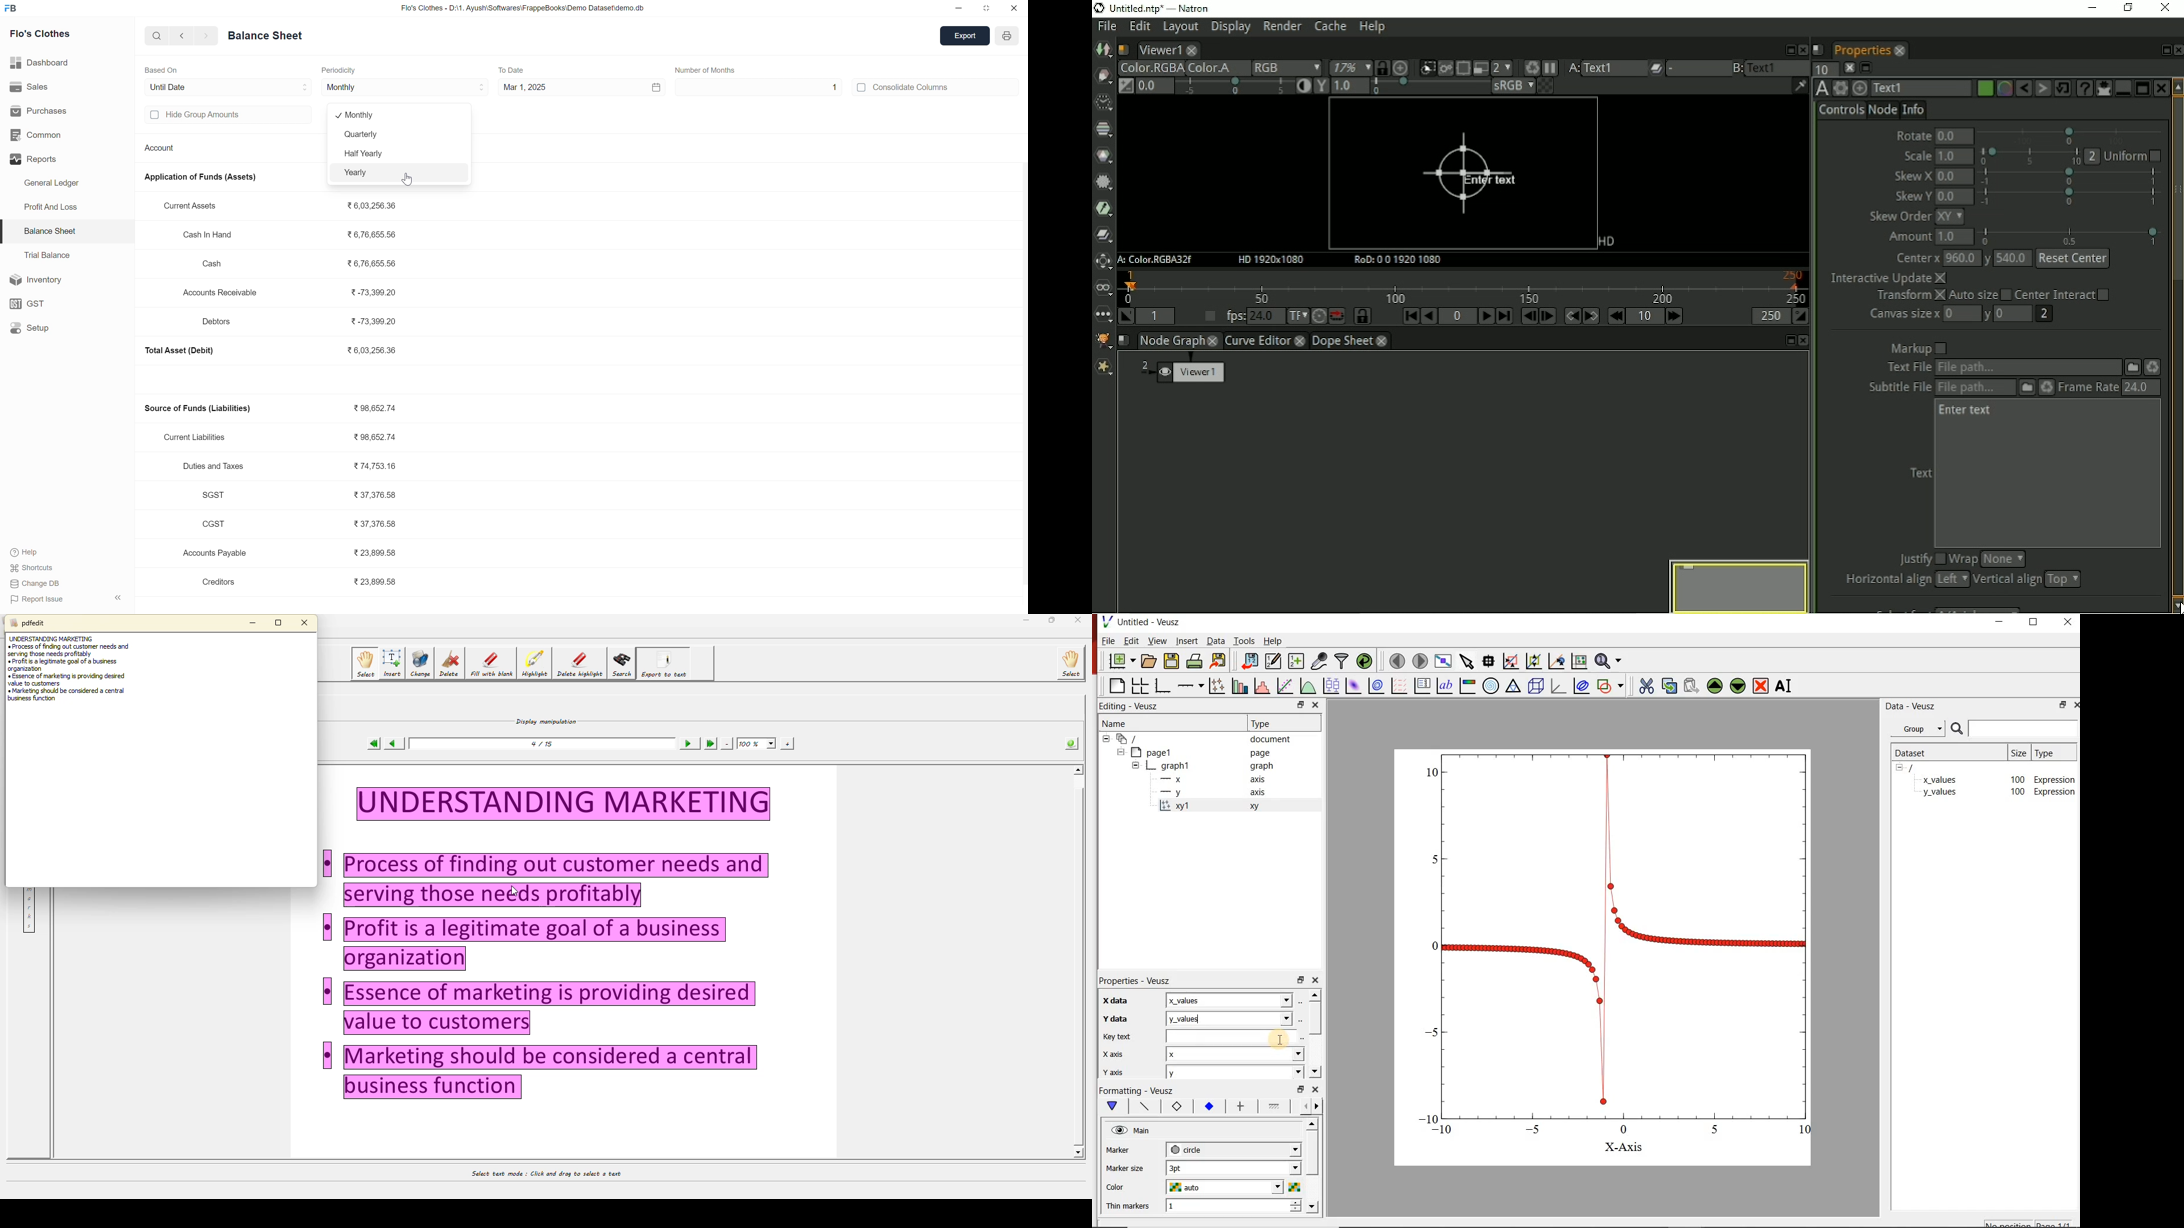  Describe the element at coordinates (1916, 729) in the screenshot. I see `group` at that location.